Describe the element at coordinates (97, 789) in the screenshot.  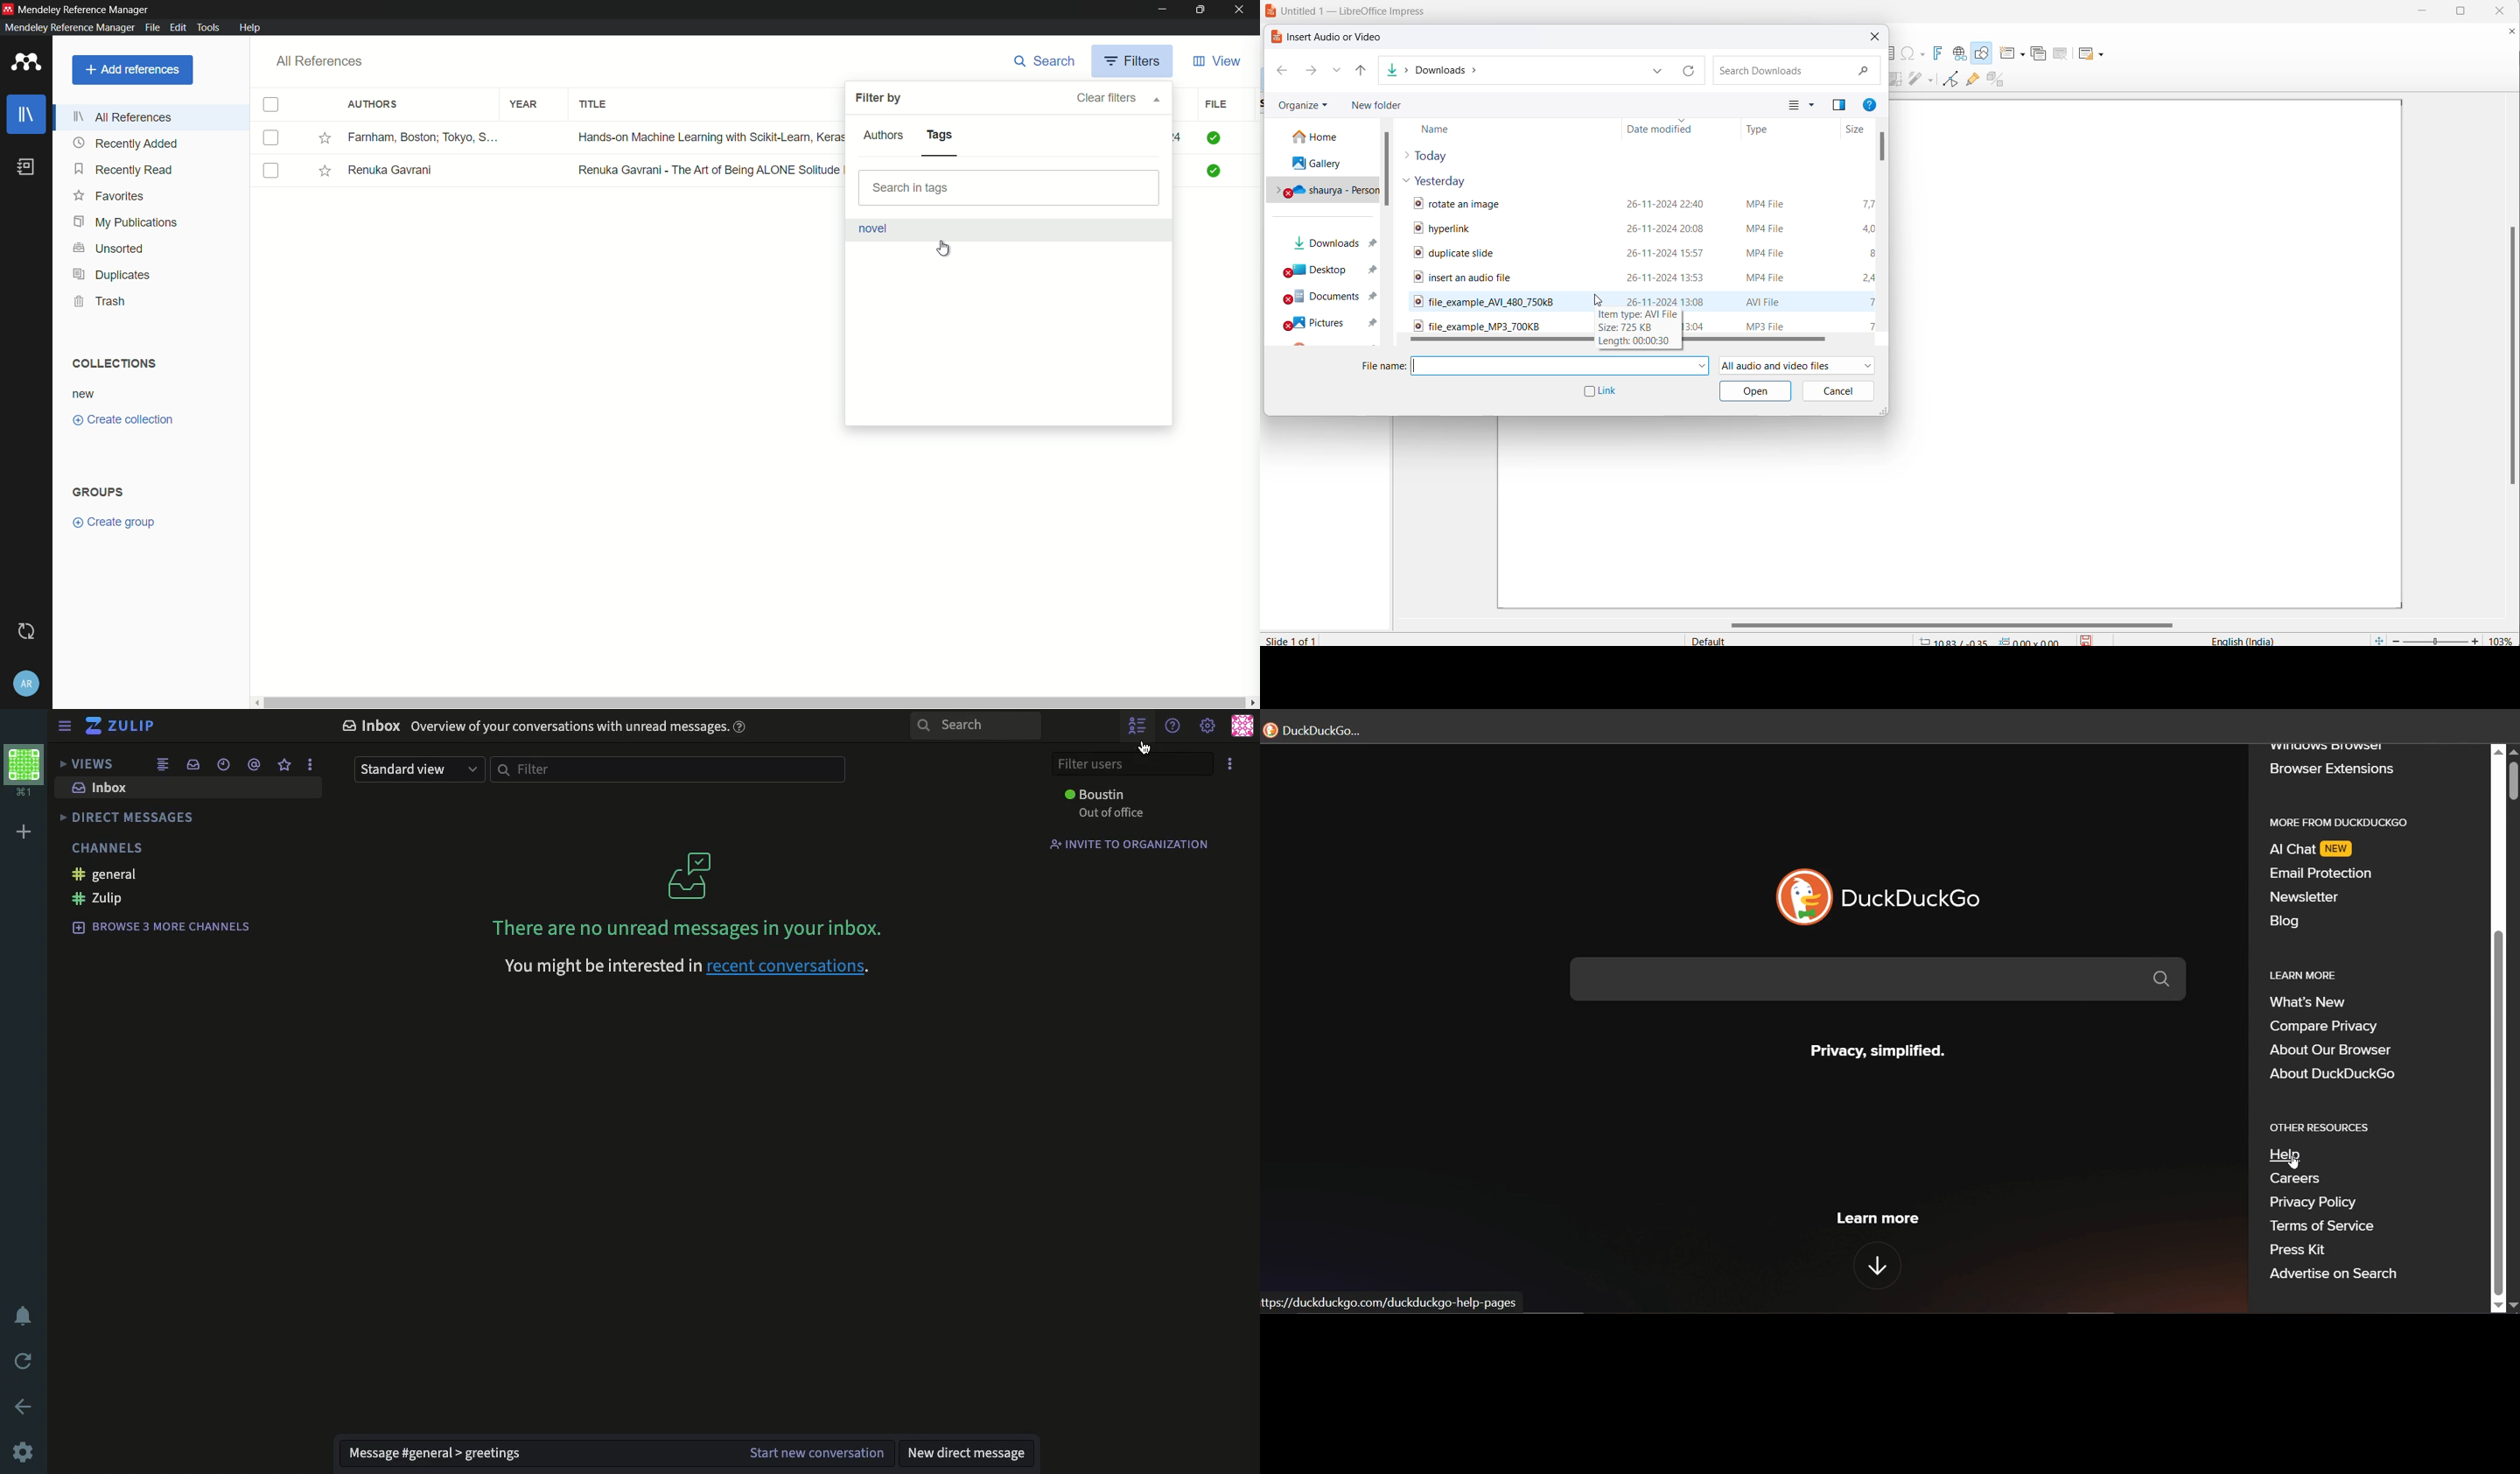
I see `inbox ` at that location.